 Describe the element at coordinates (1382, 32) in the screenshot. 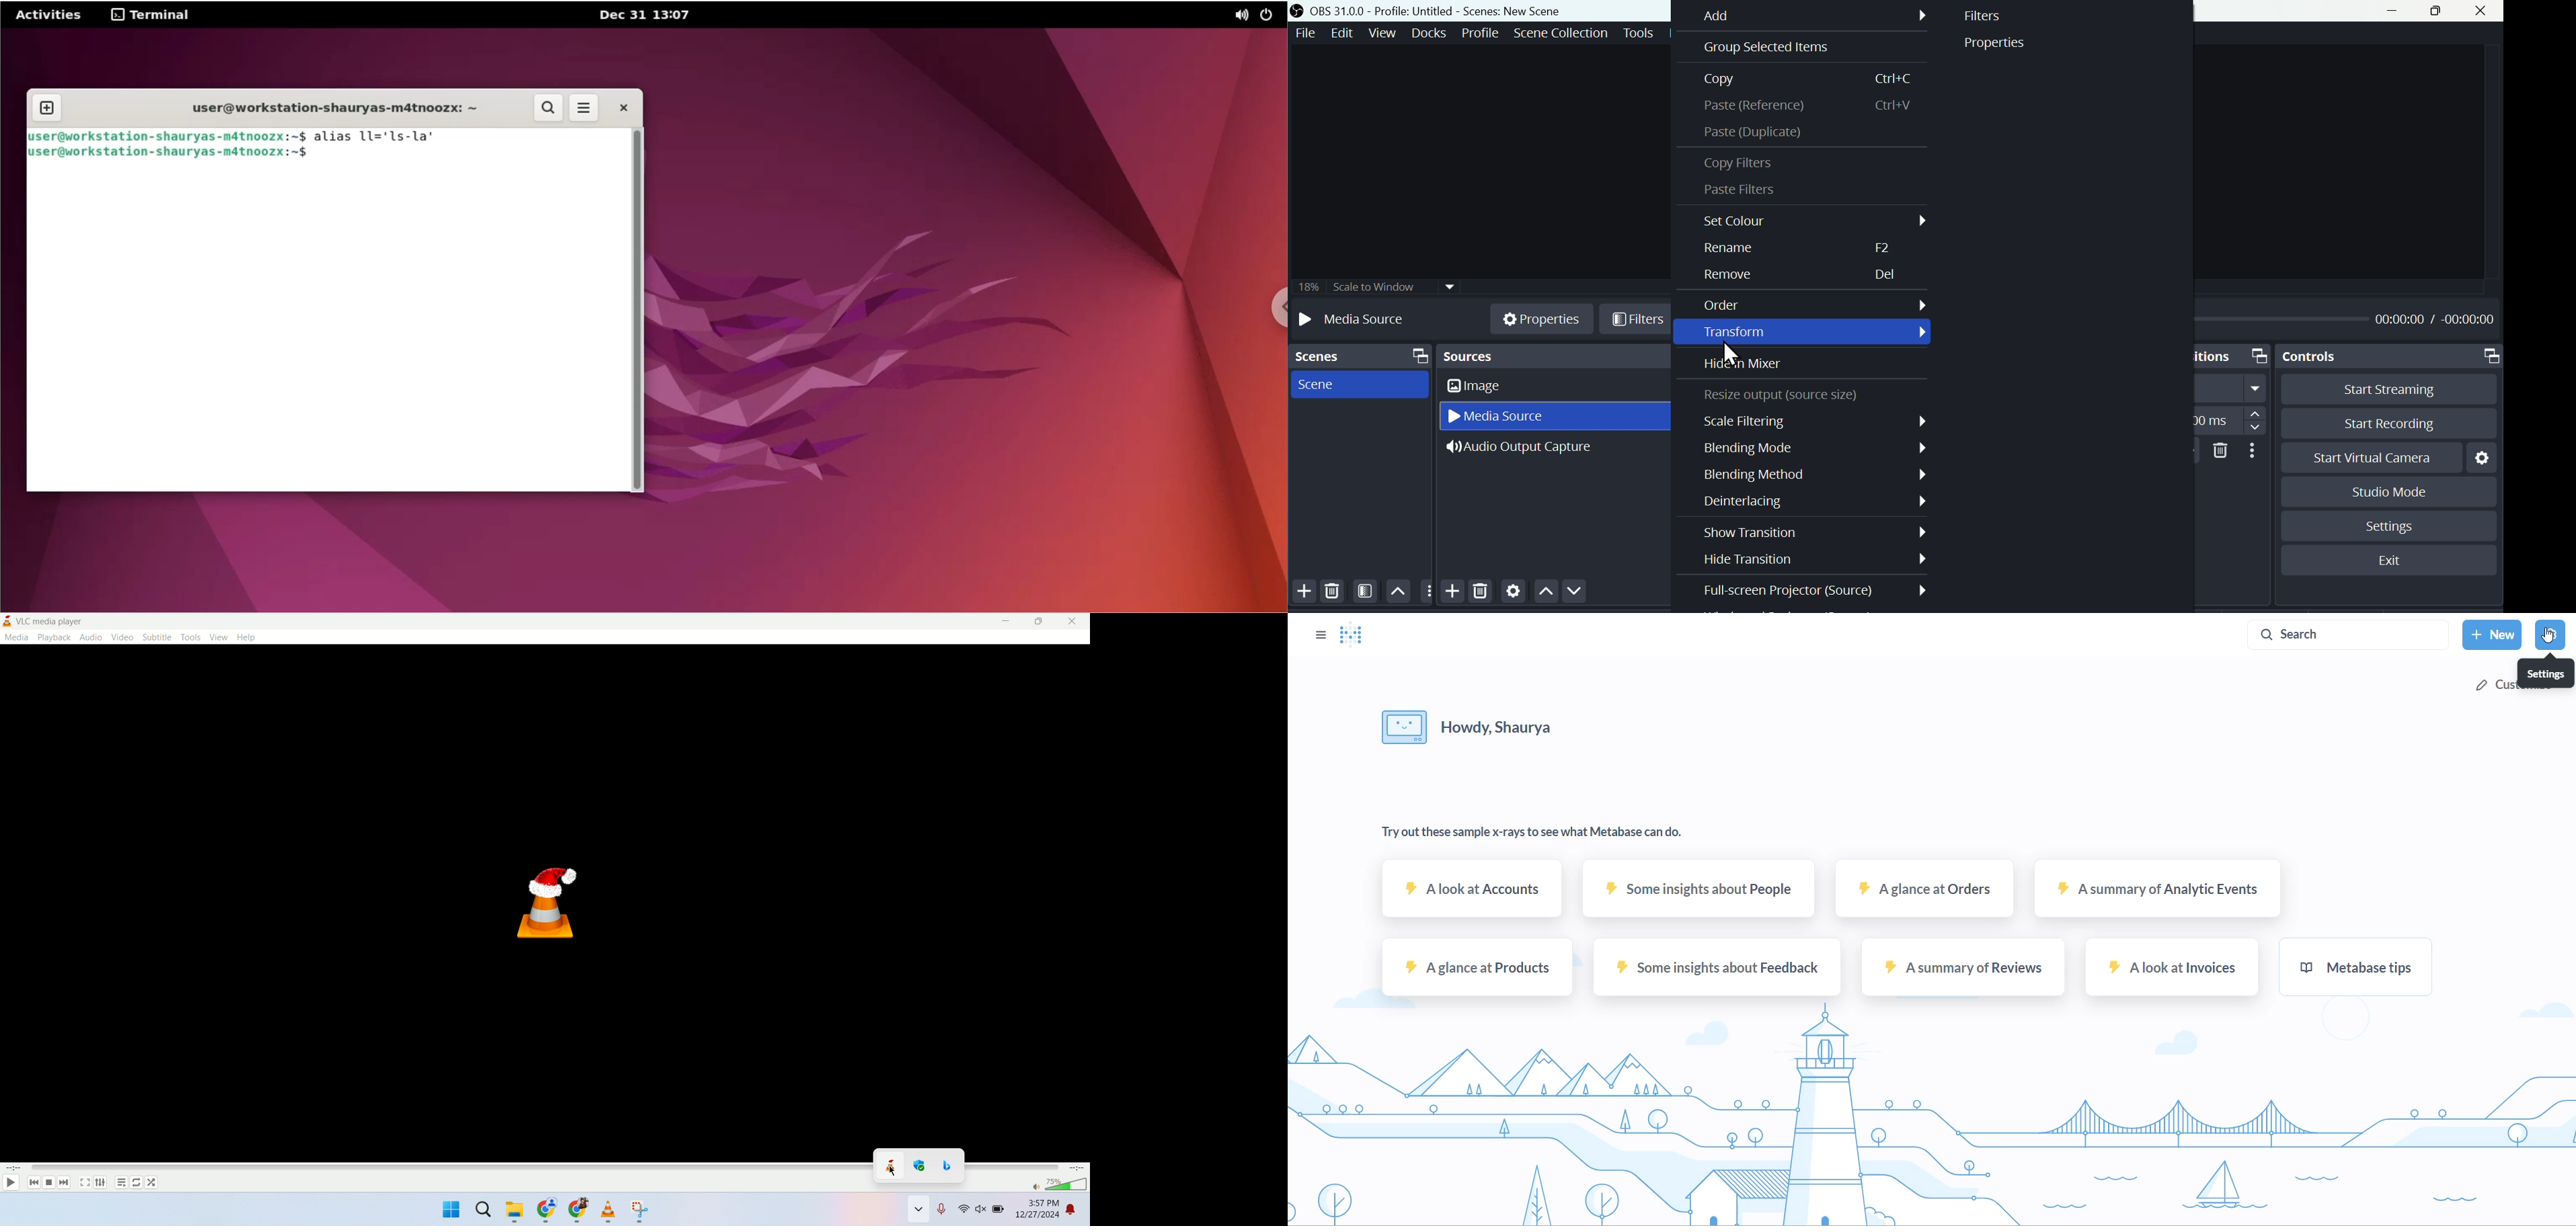

I see `View` at that location.